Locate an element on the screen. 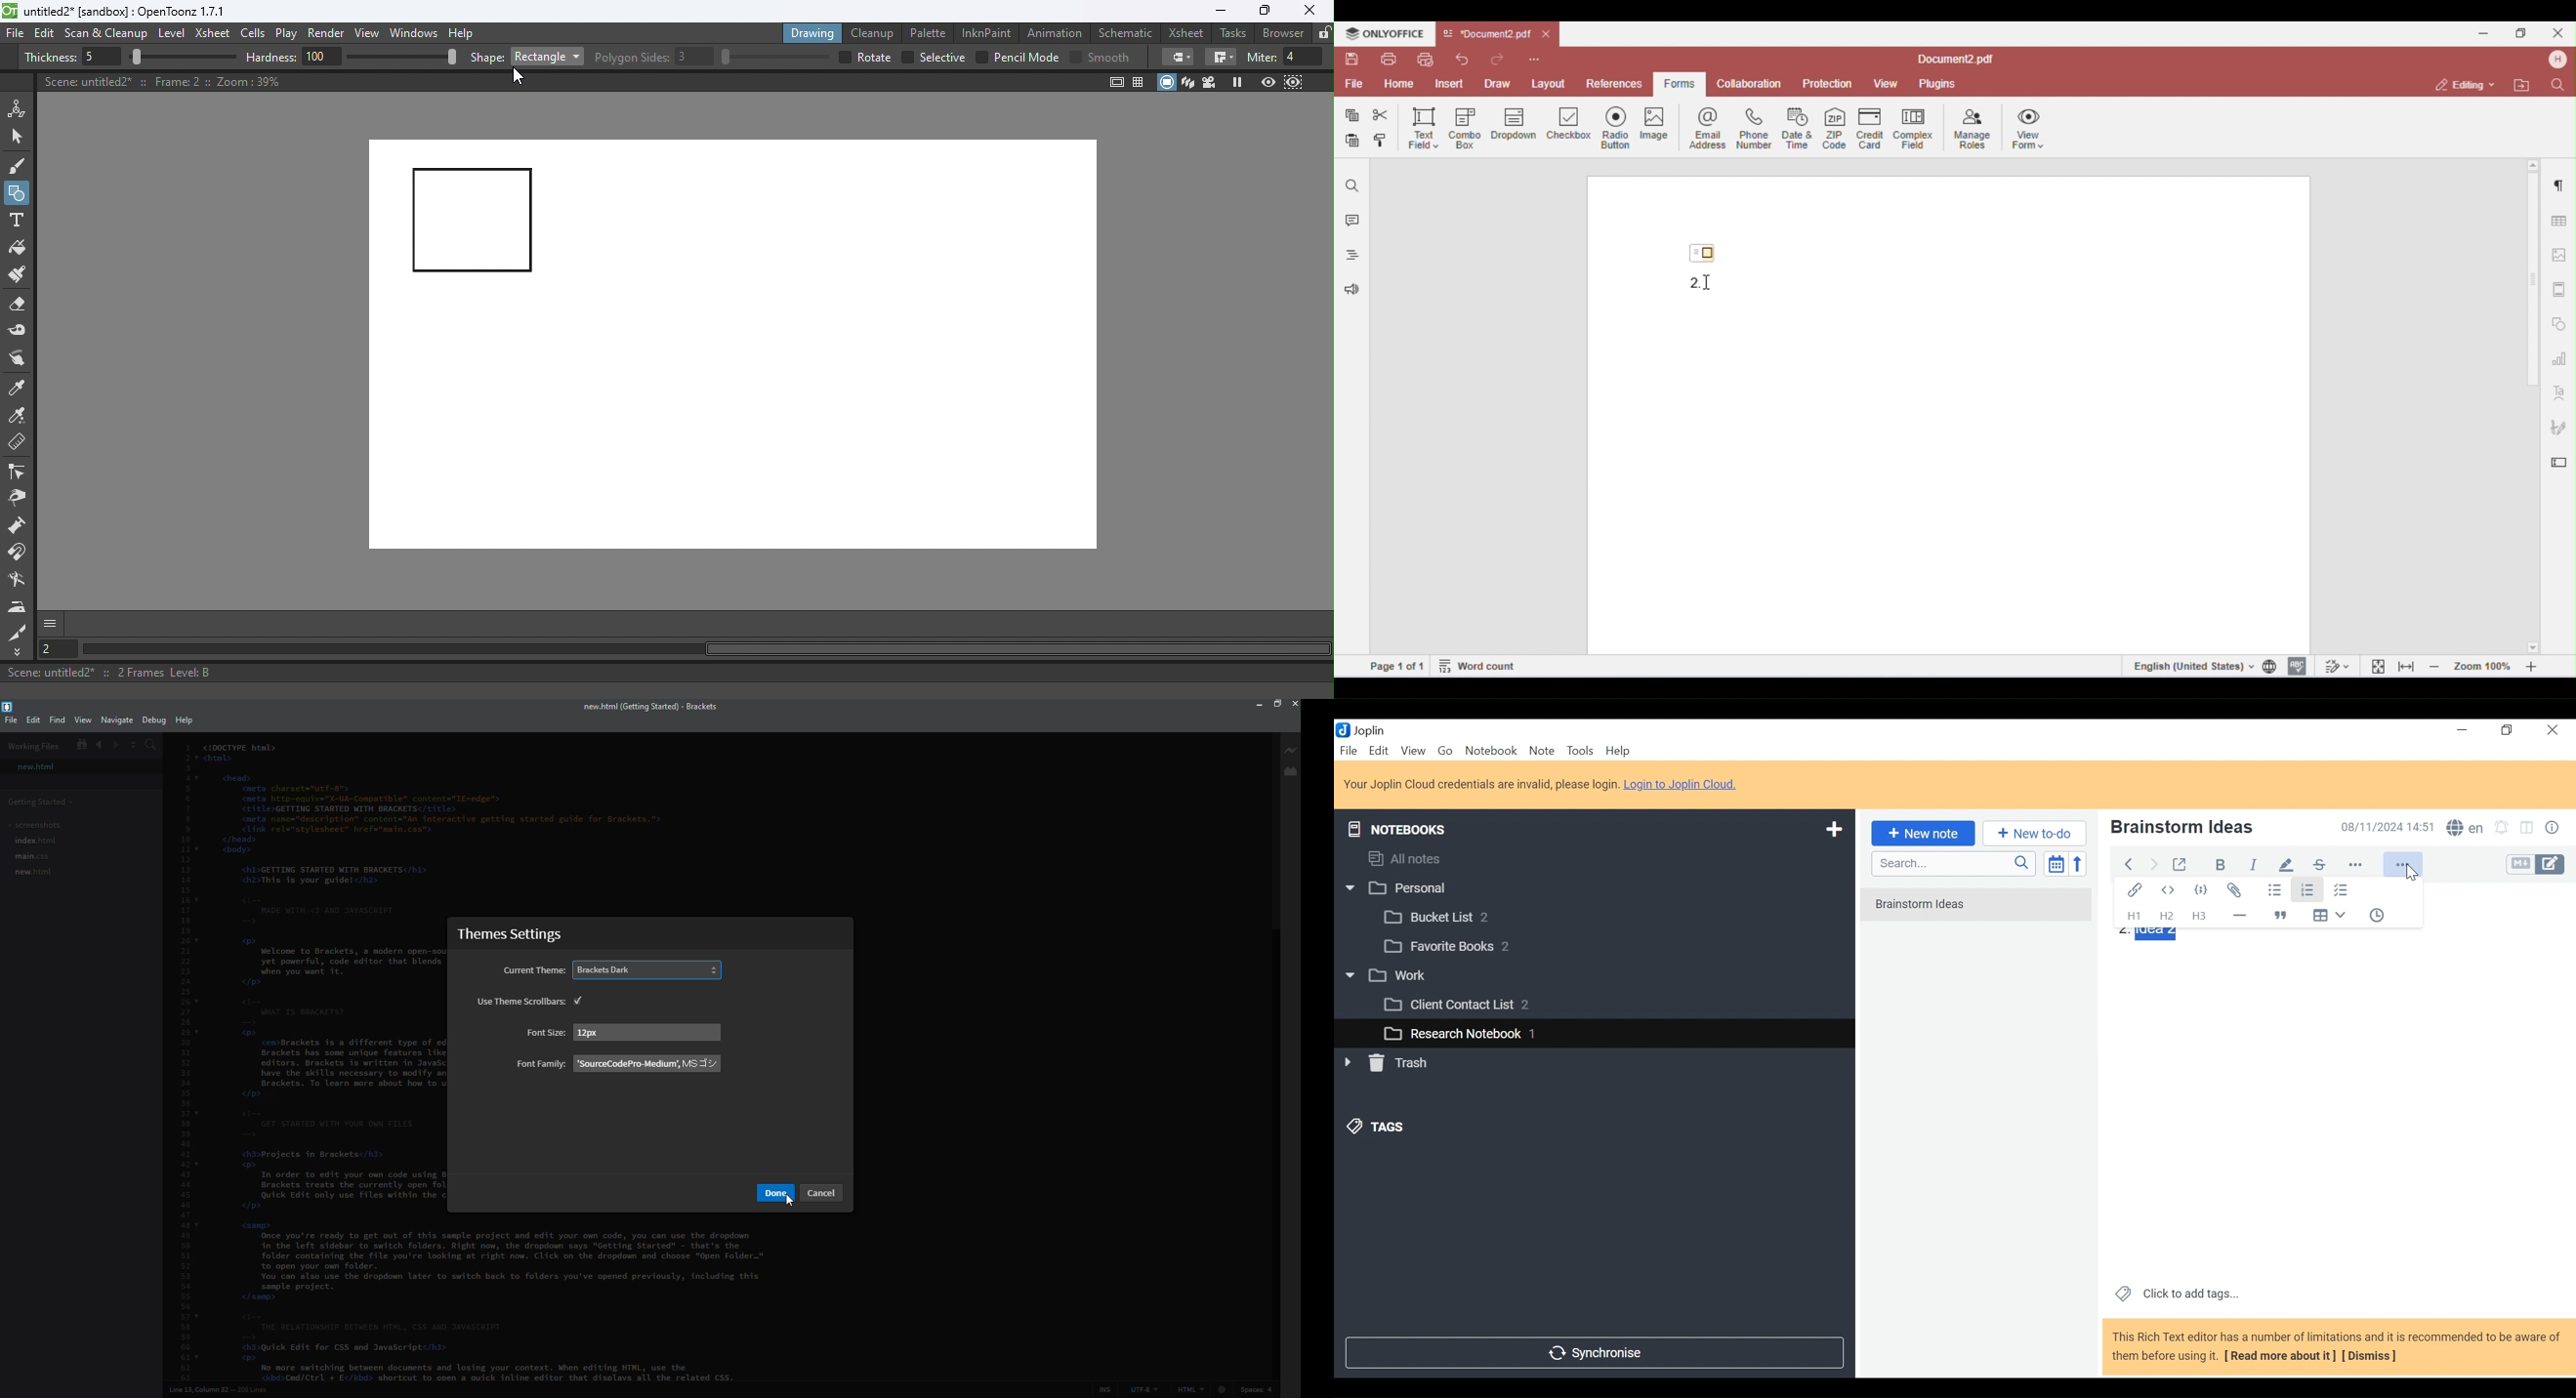 The image size is (2576, 1400). Reverse Sort order is located at coordinates (2081, 863).